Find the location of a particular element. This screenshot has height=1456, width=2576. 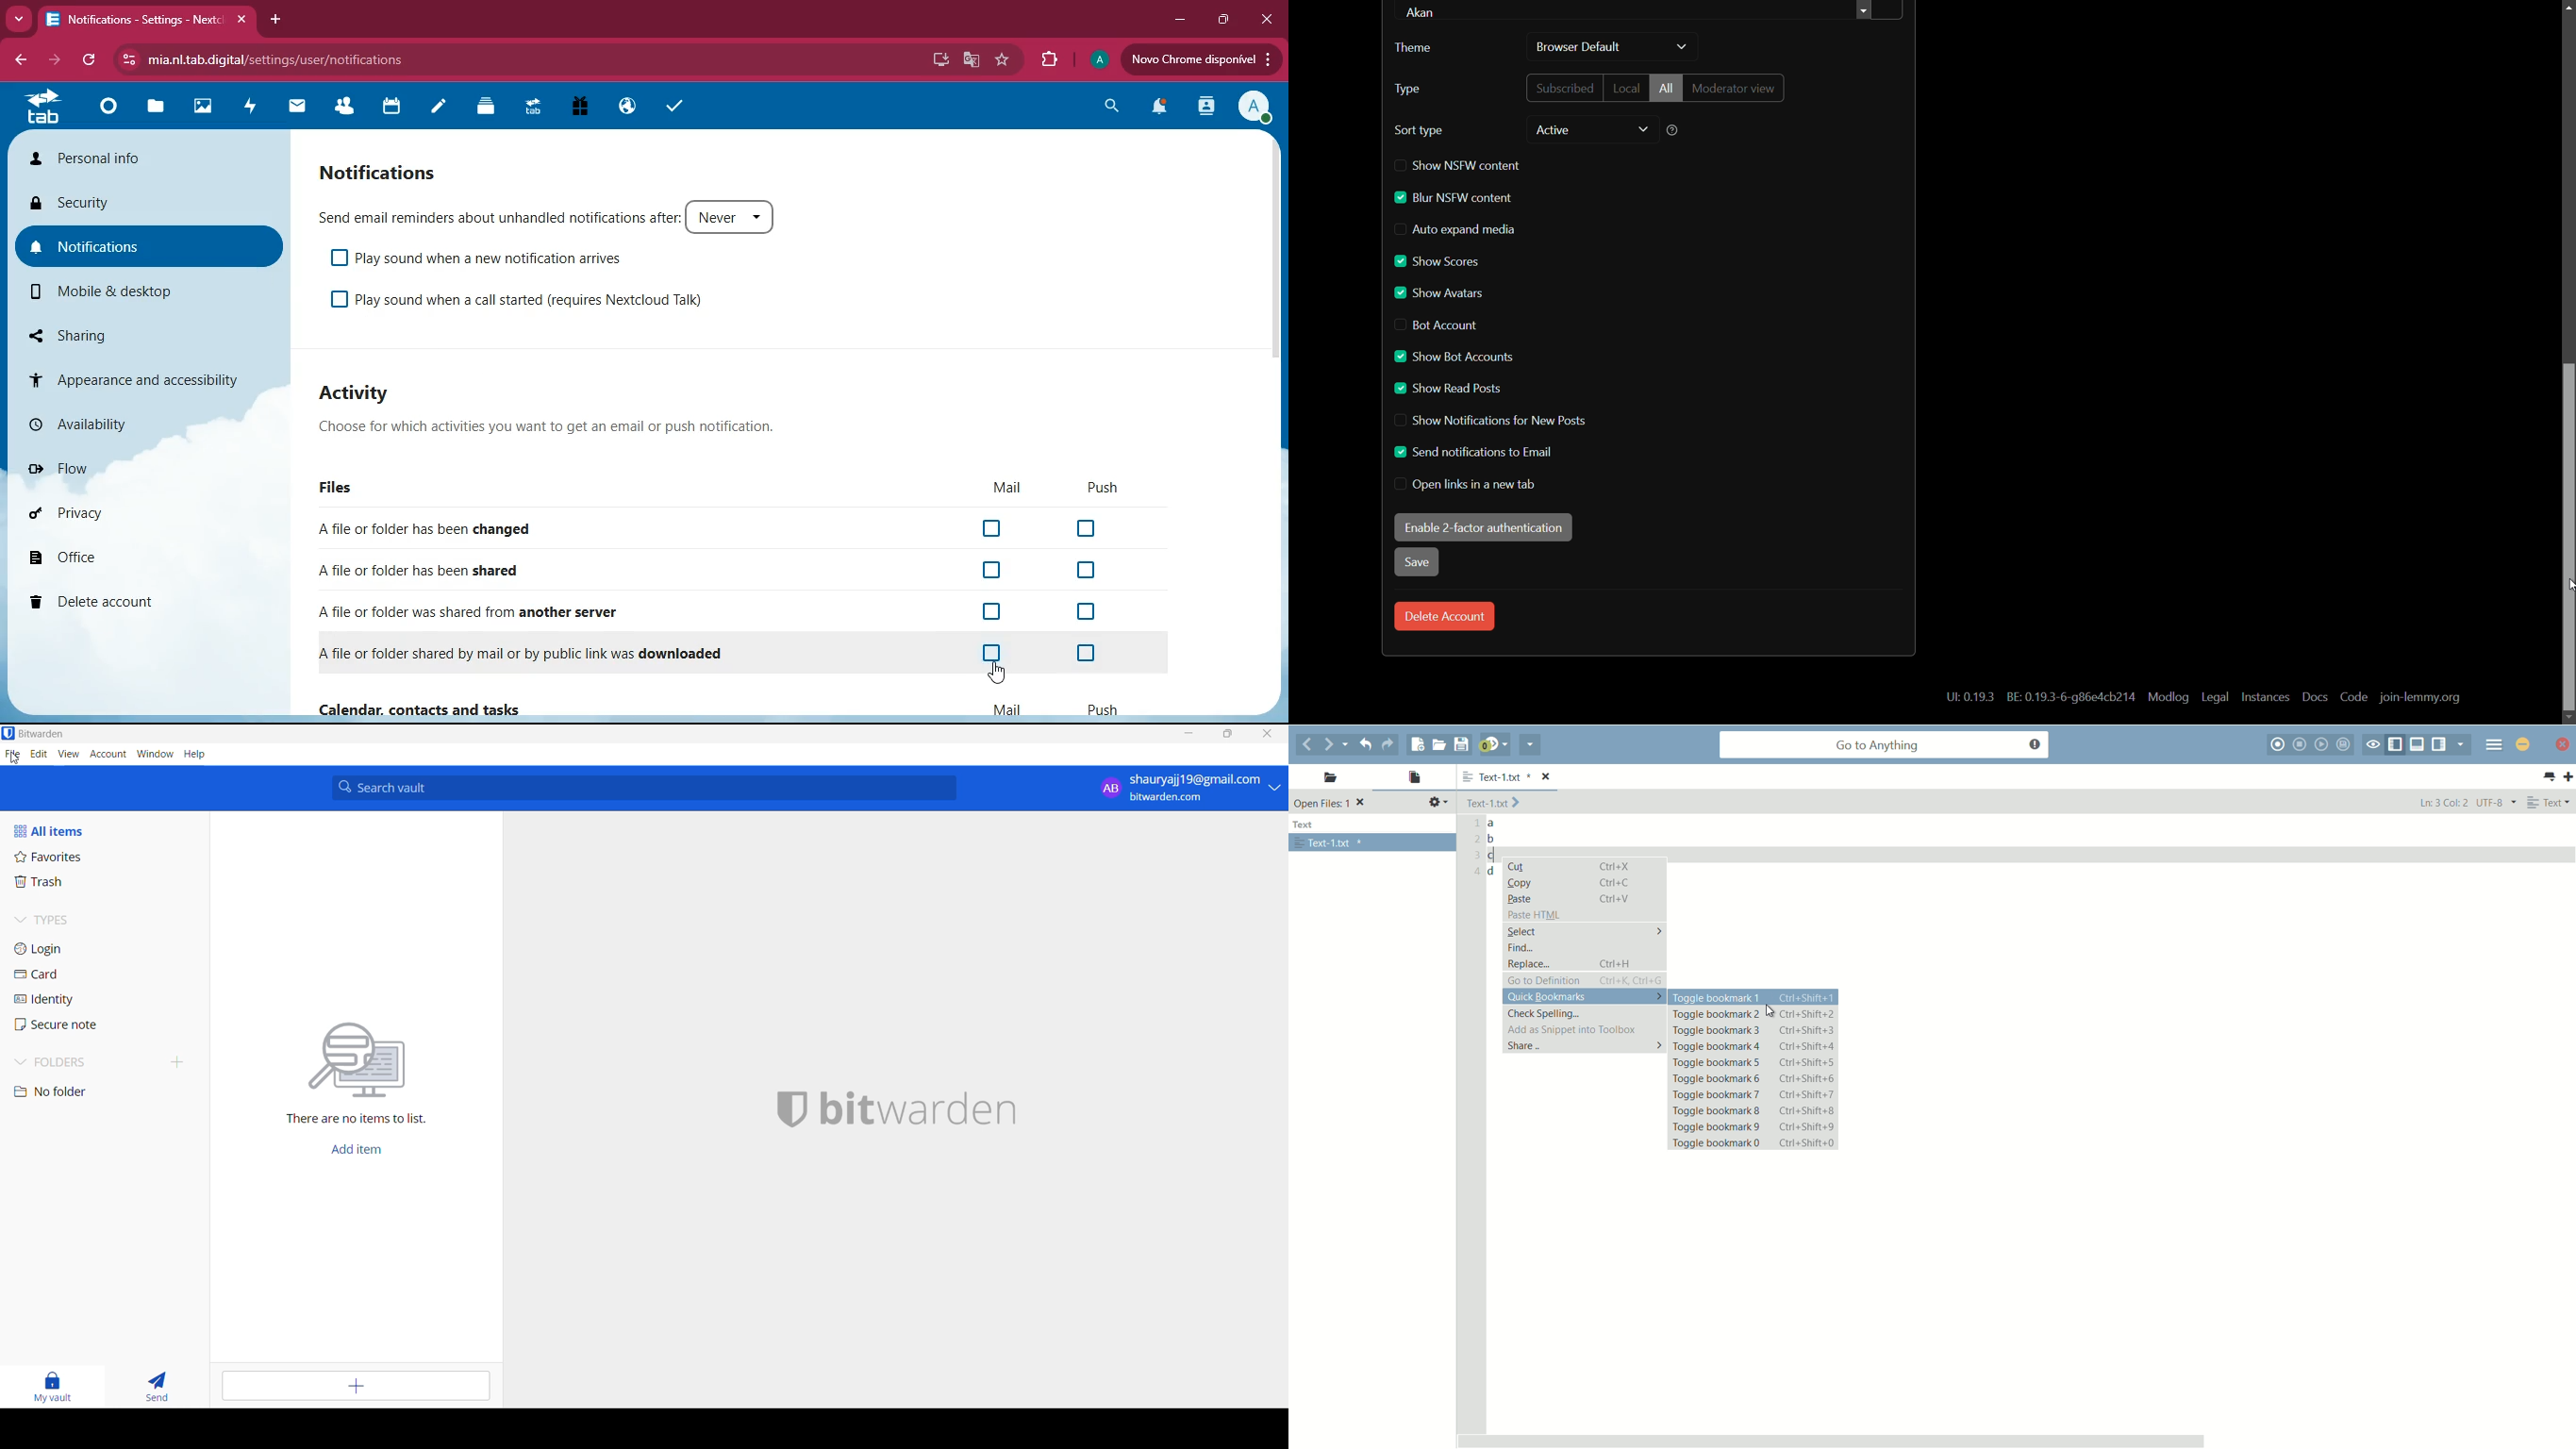

scroll bar is located at coordinates (1277, 246).